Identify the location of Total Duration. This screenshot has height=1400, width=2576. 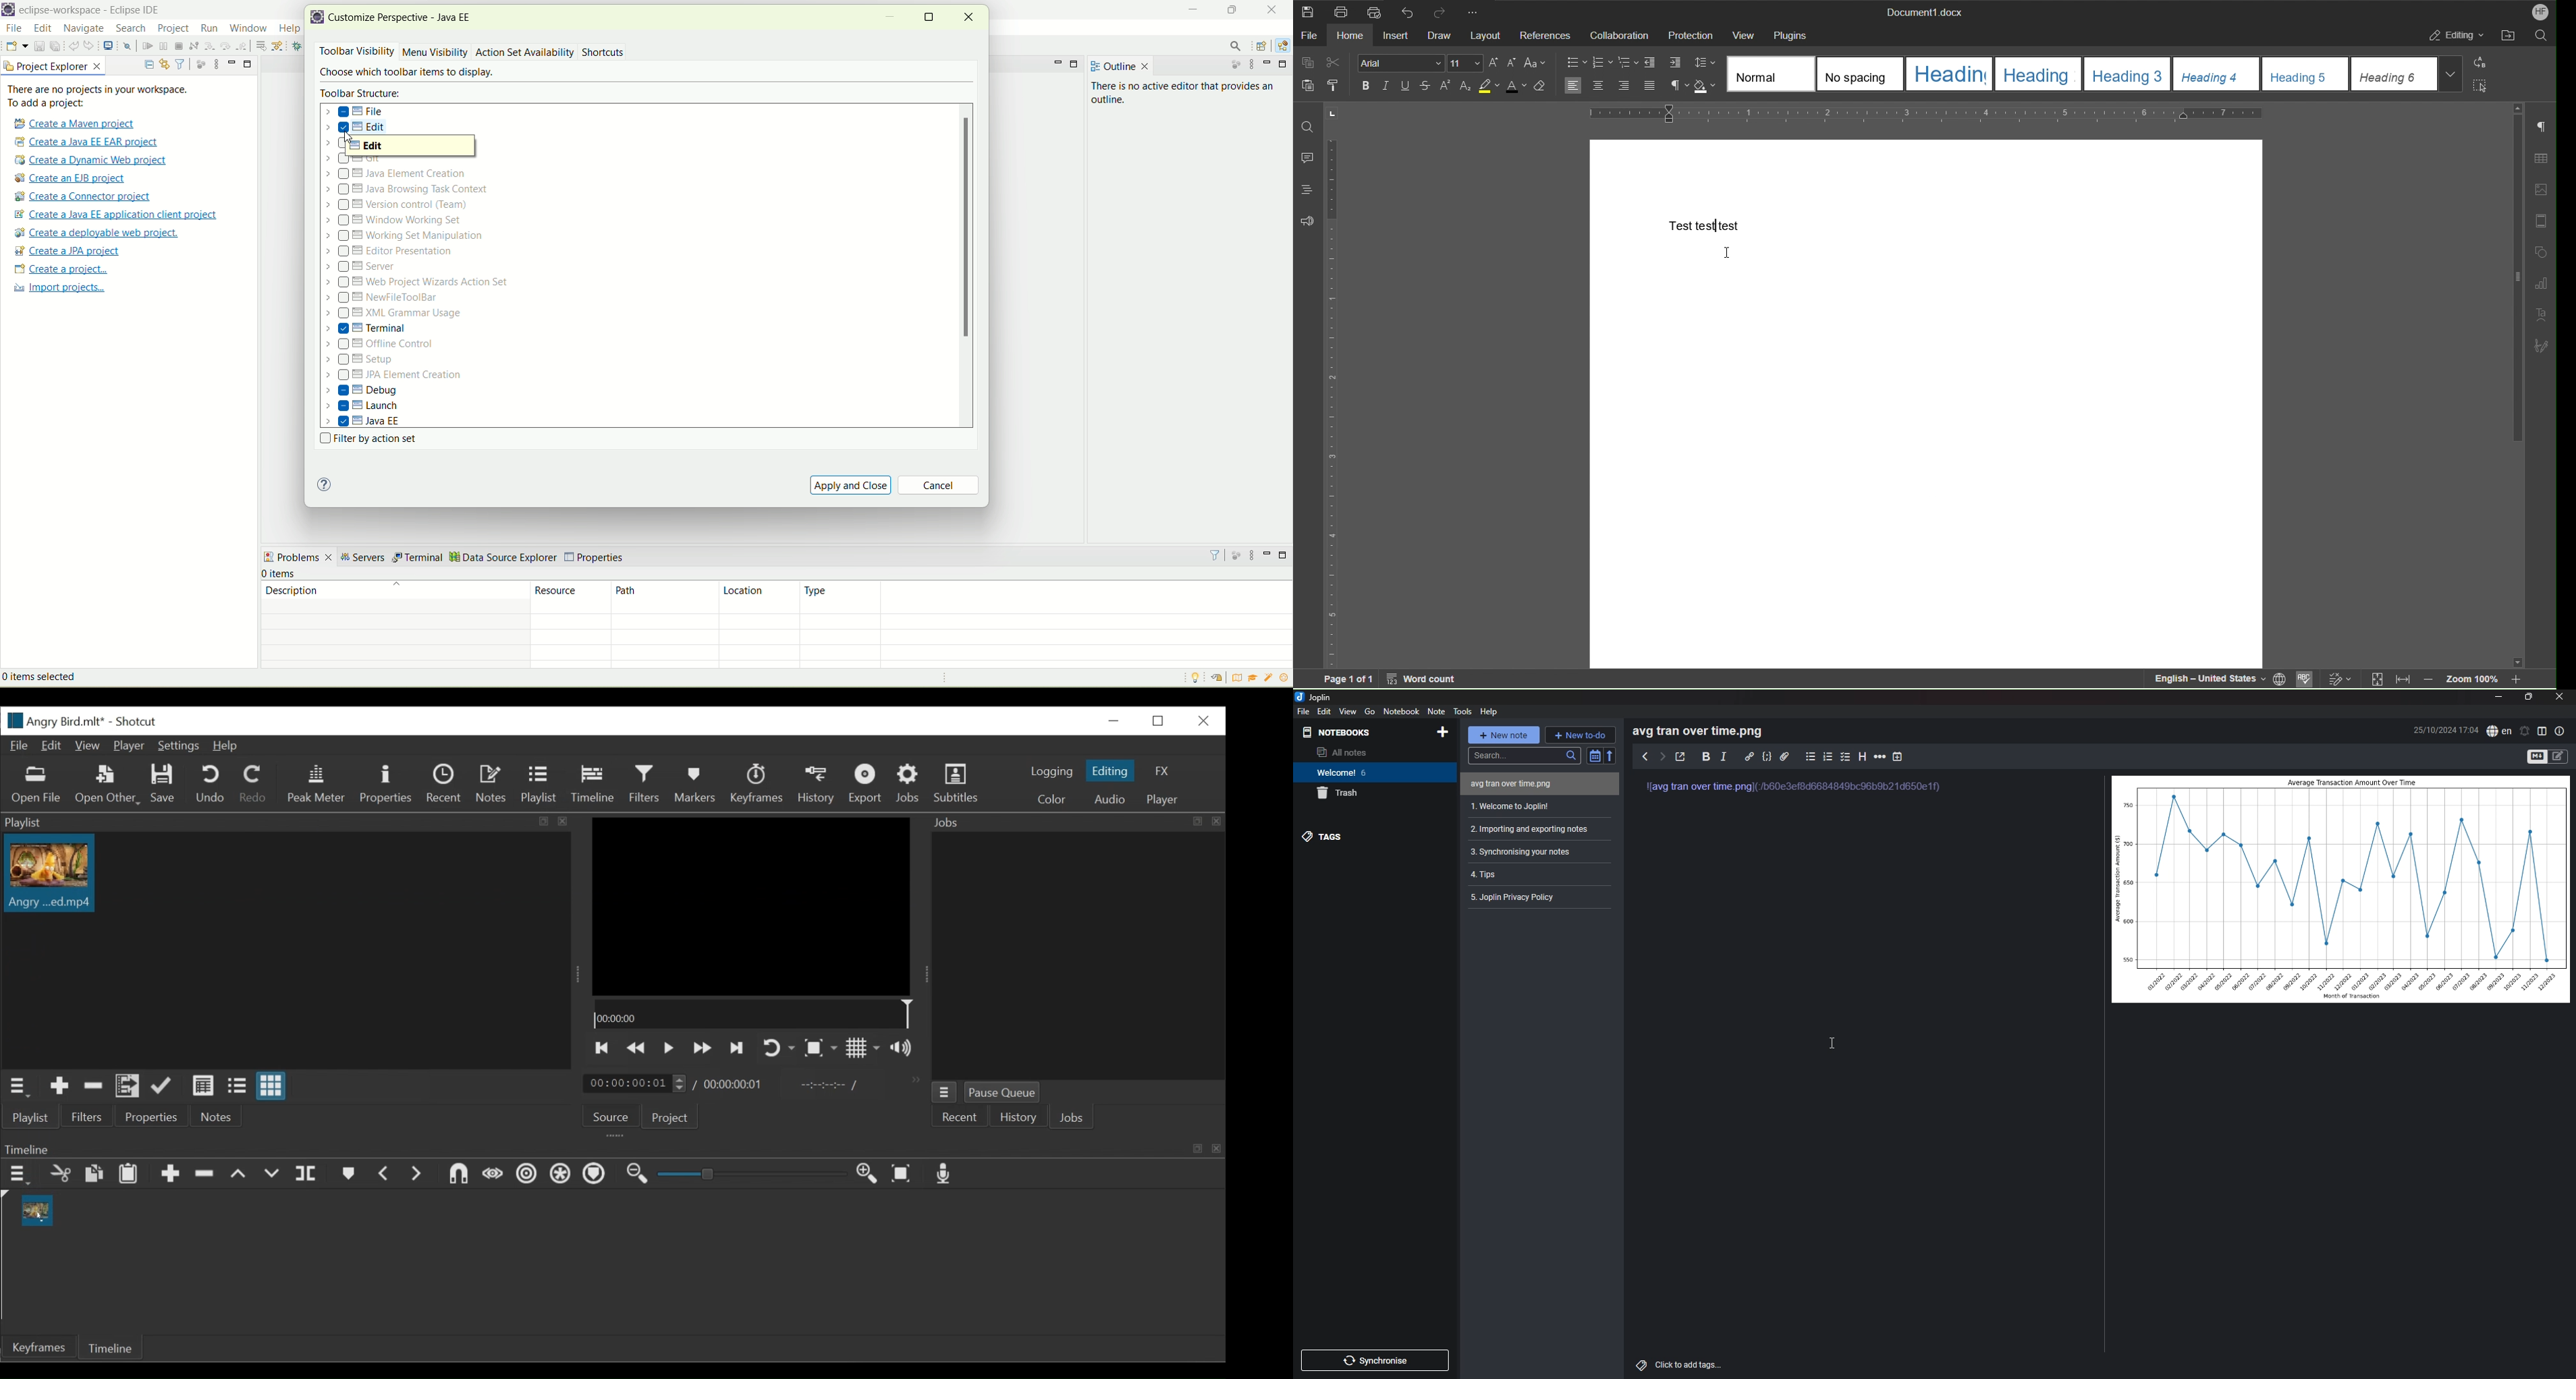
(736, 1085).